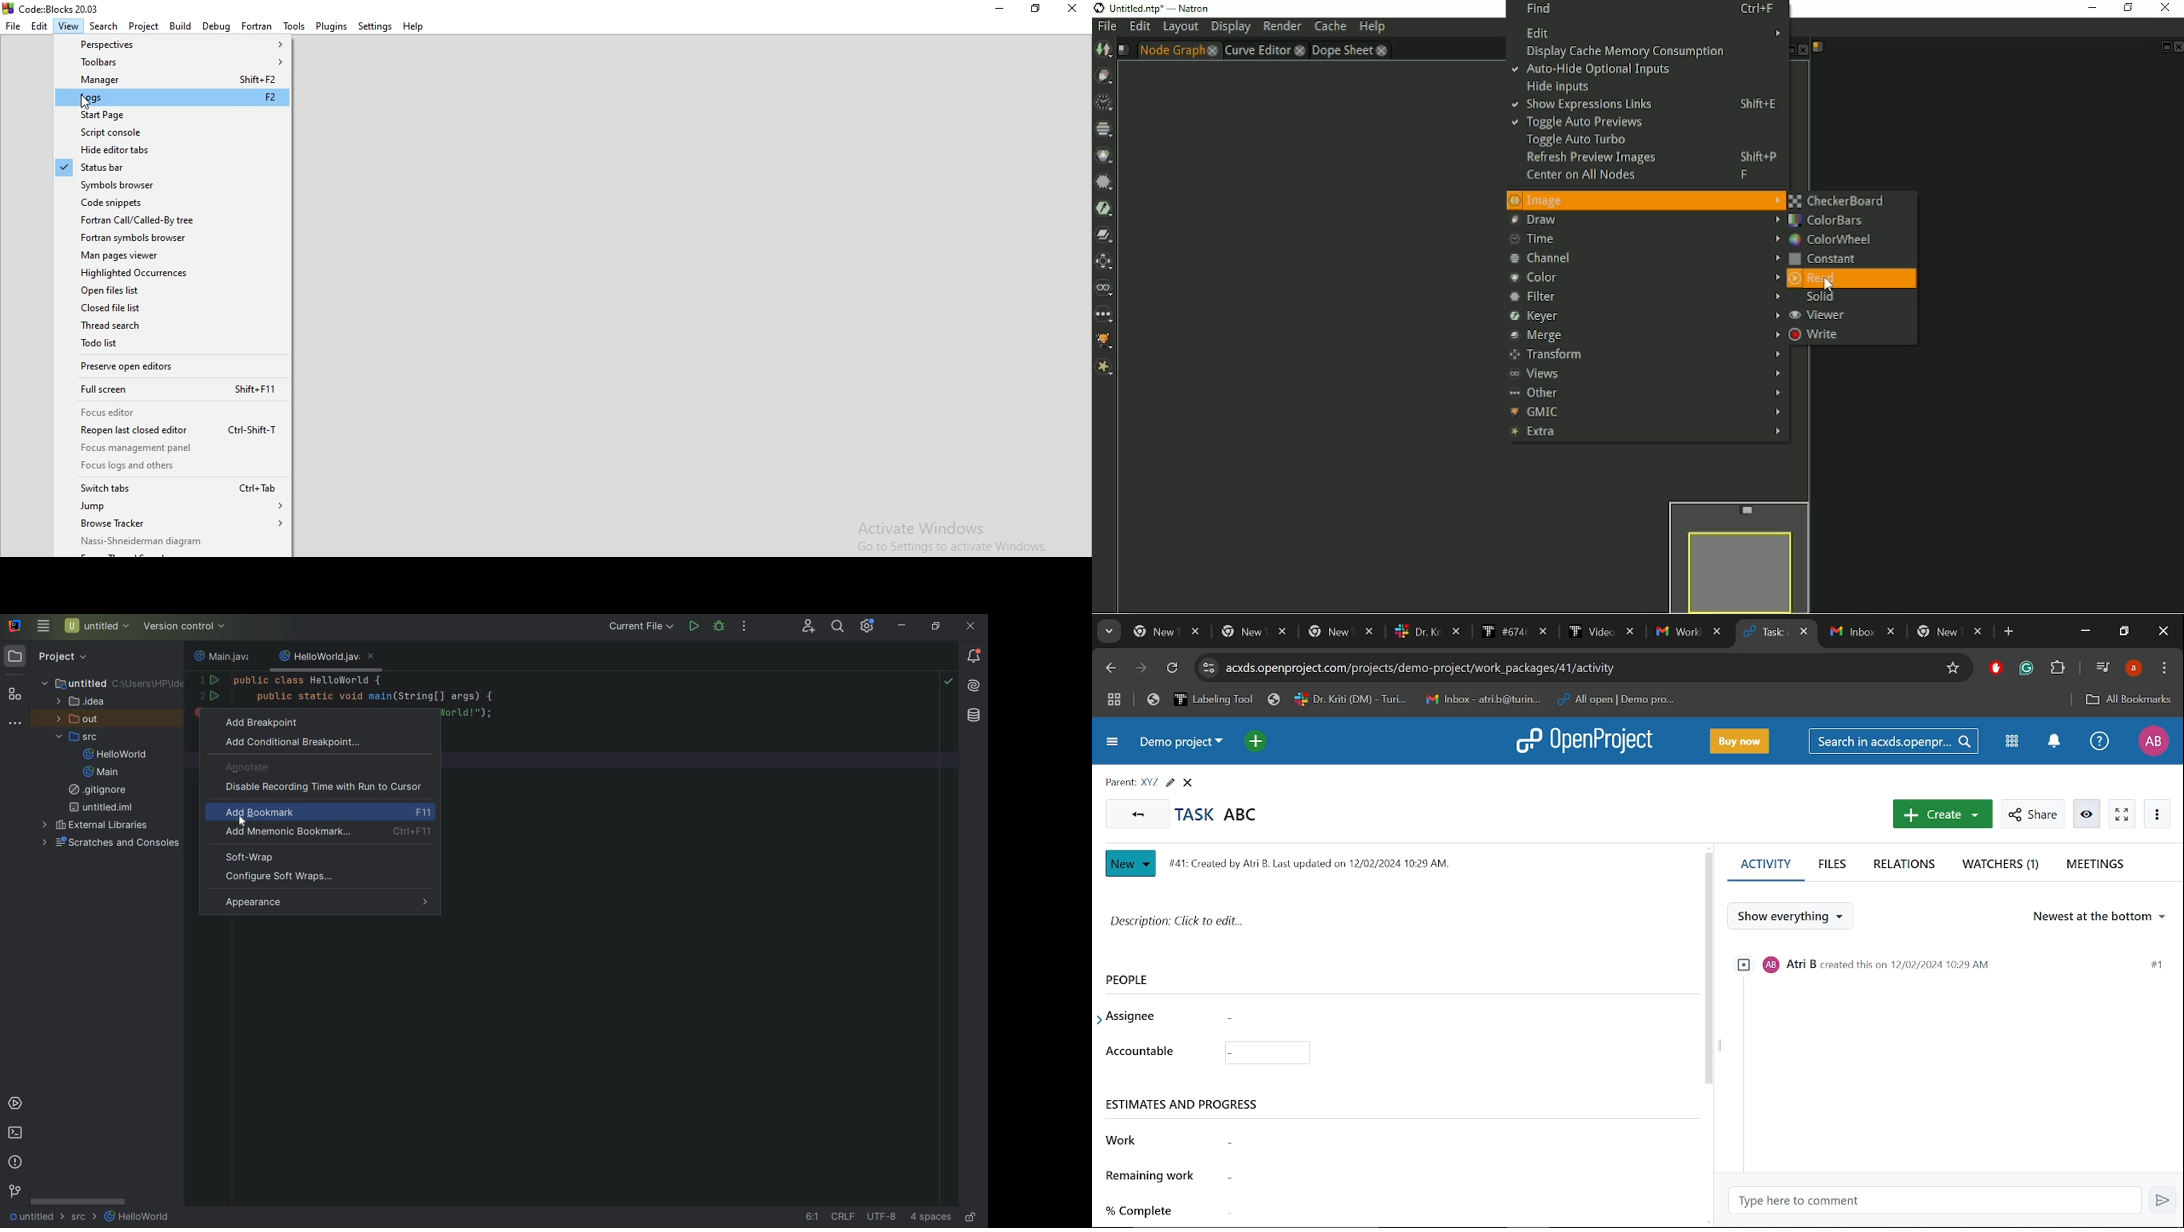 The image size is (2184, 1232). Describe the element at coordinates (1739, 741) in the screenshot. I see `Buy now` at that location.